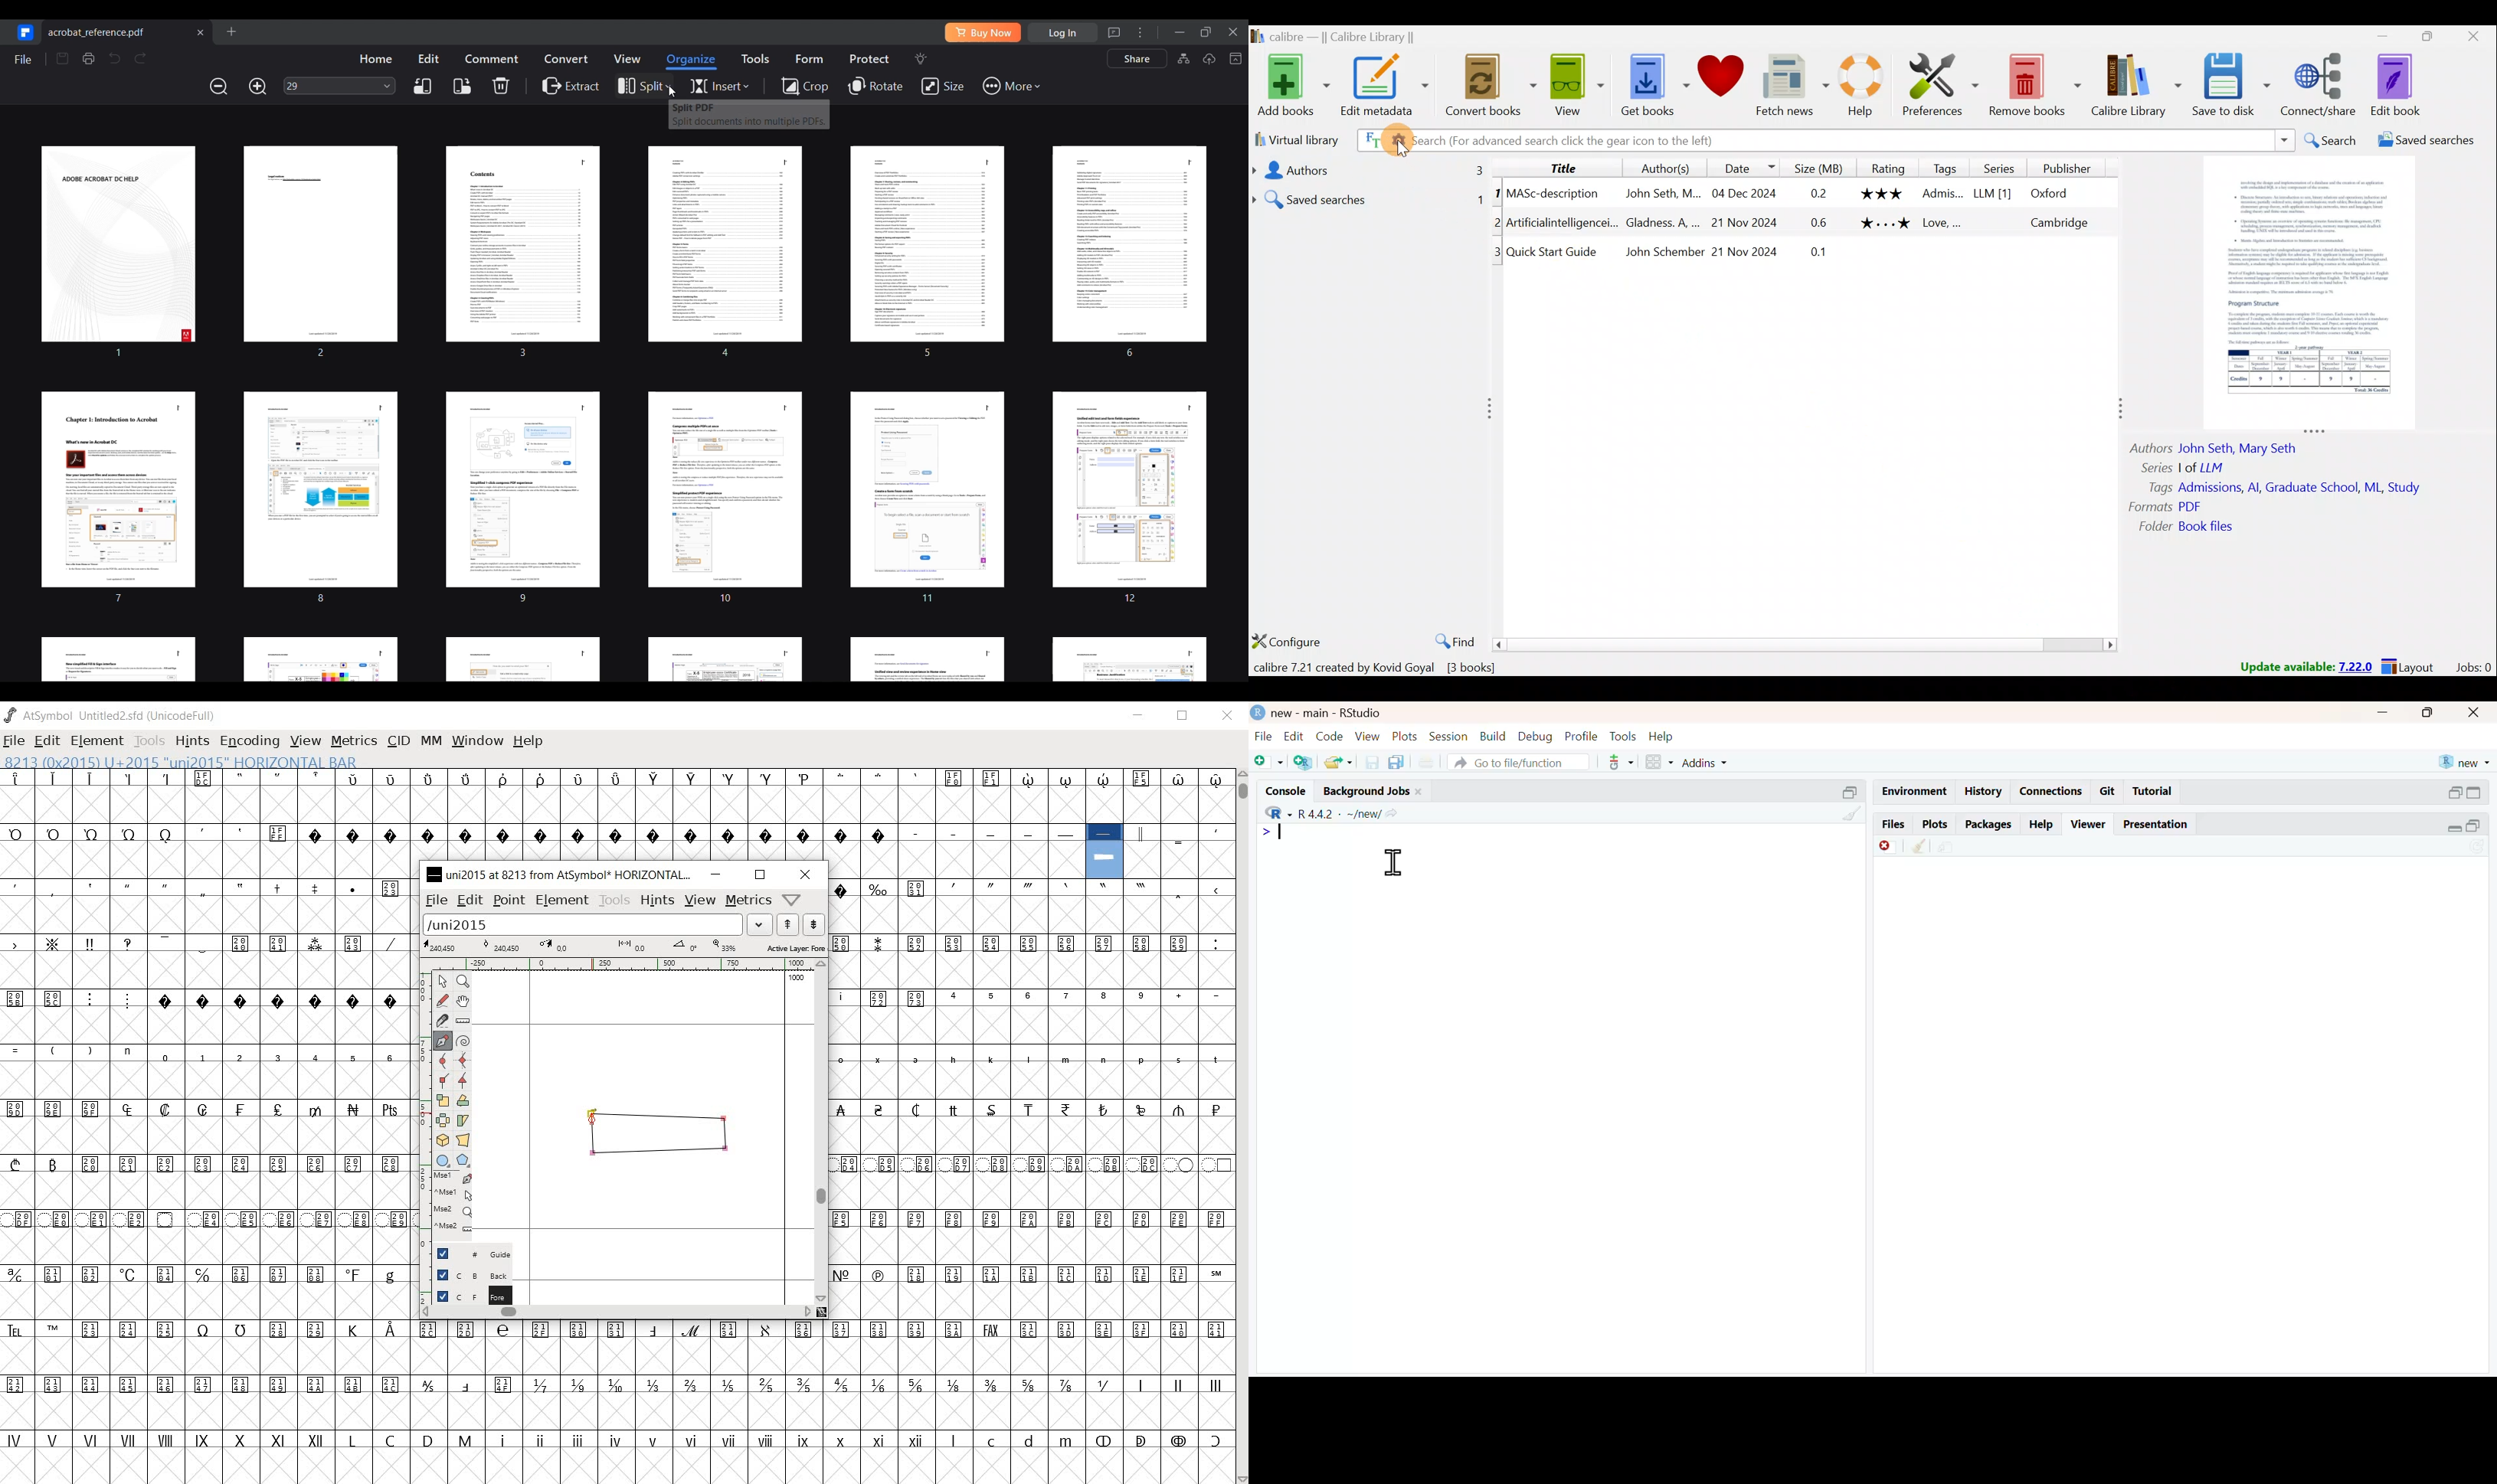 The height and width of the screenshot is (1484, 2520). What do you see at coordinates (1537, 738) in the screenshot?
I see `debug` at bounding box center [1537, 738].